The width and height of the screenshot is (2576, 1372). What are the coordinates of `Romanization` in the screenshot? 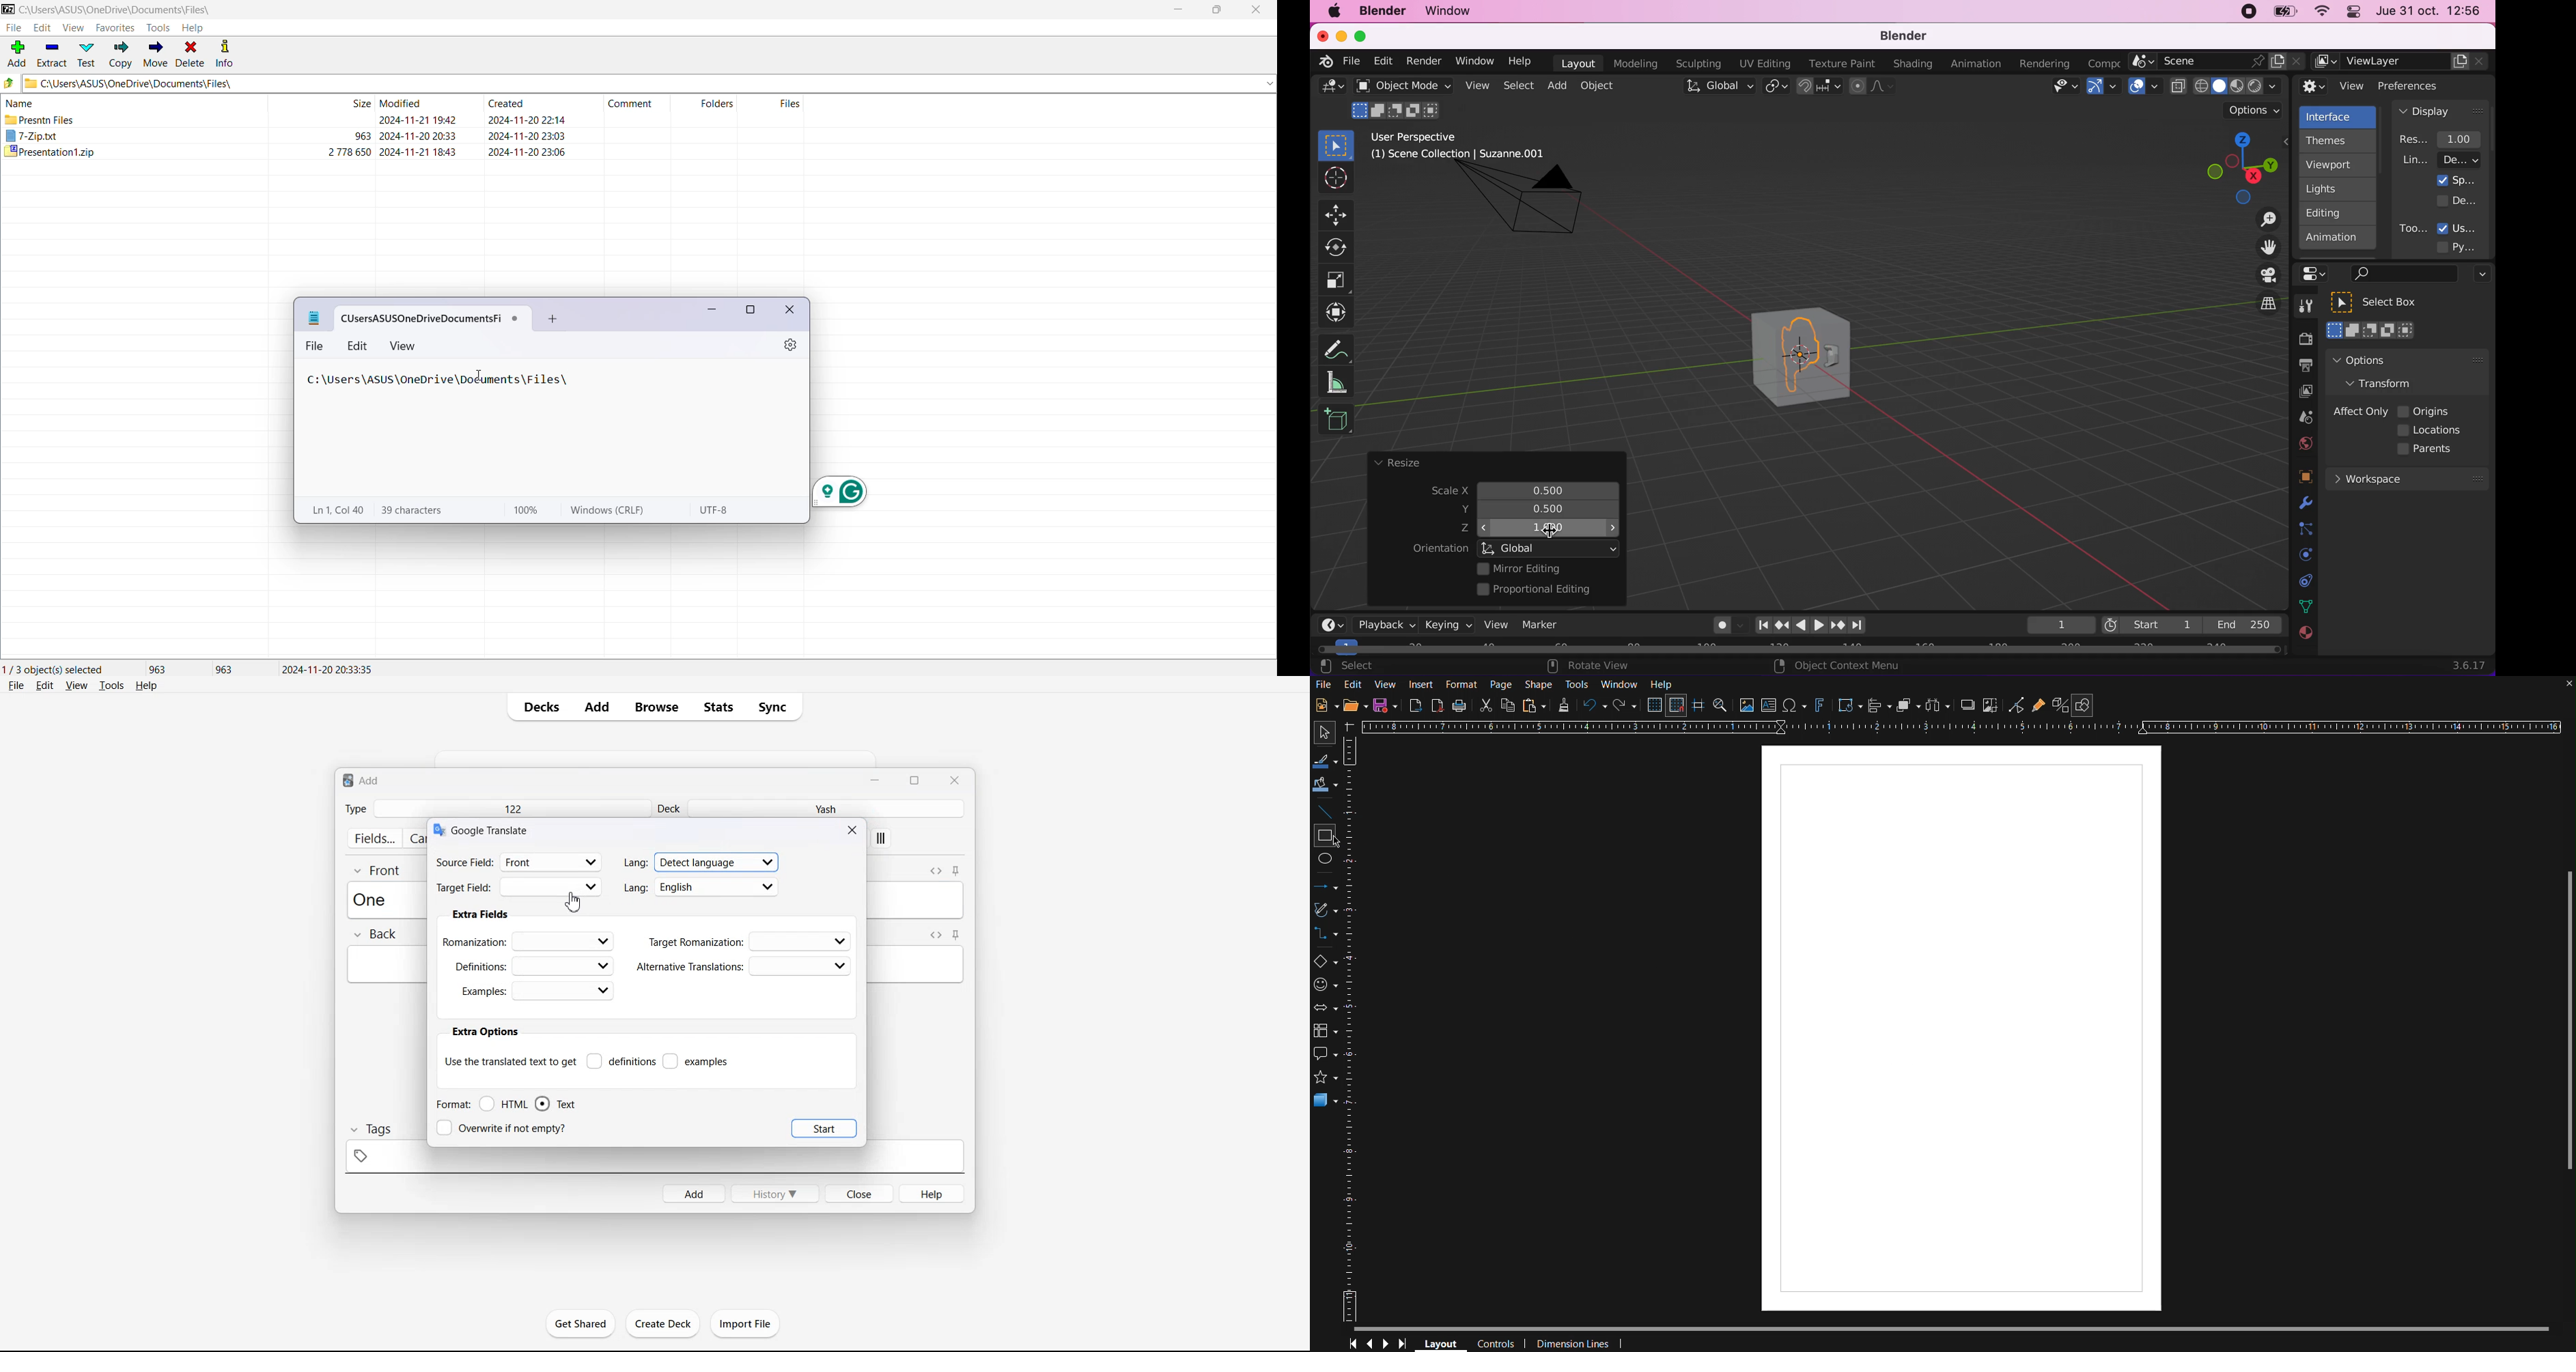 It's located at (529, 941).